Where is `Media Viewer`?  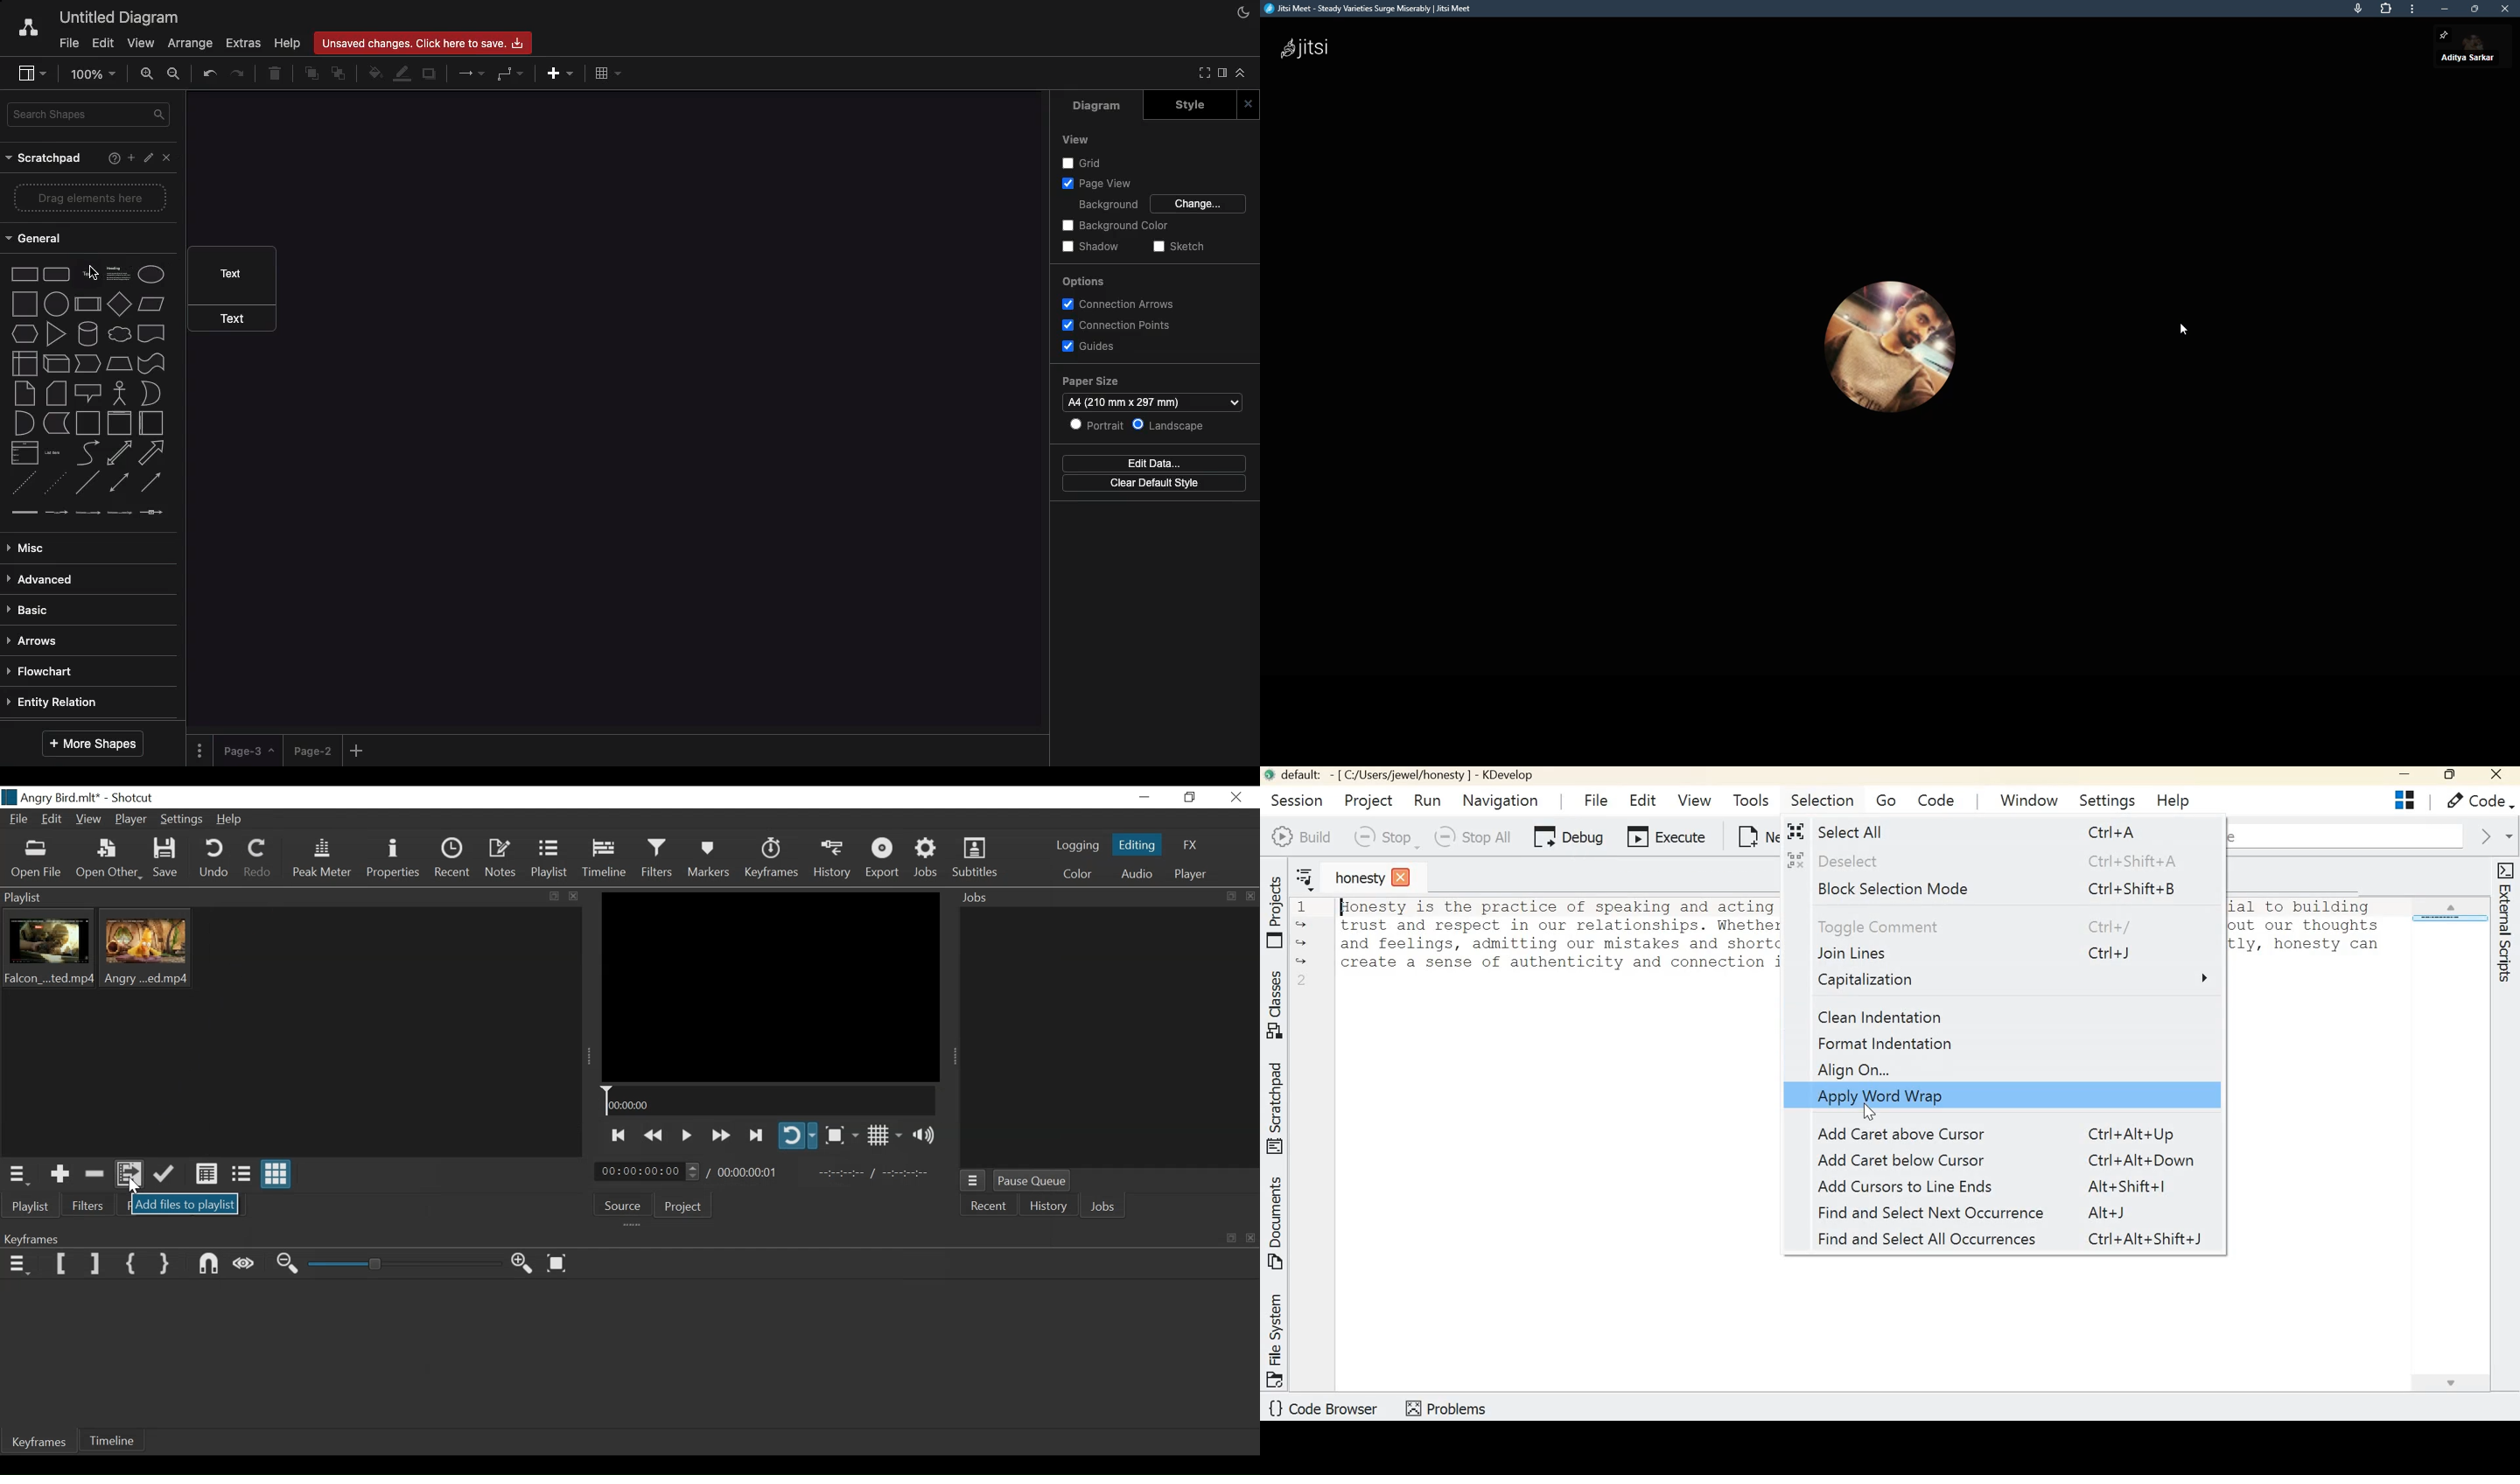 Media Viewer is located at coordinates (770, 986).